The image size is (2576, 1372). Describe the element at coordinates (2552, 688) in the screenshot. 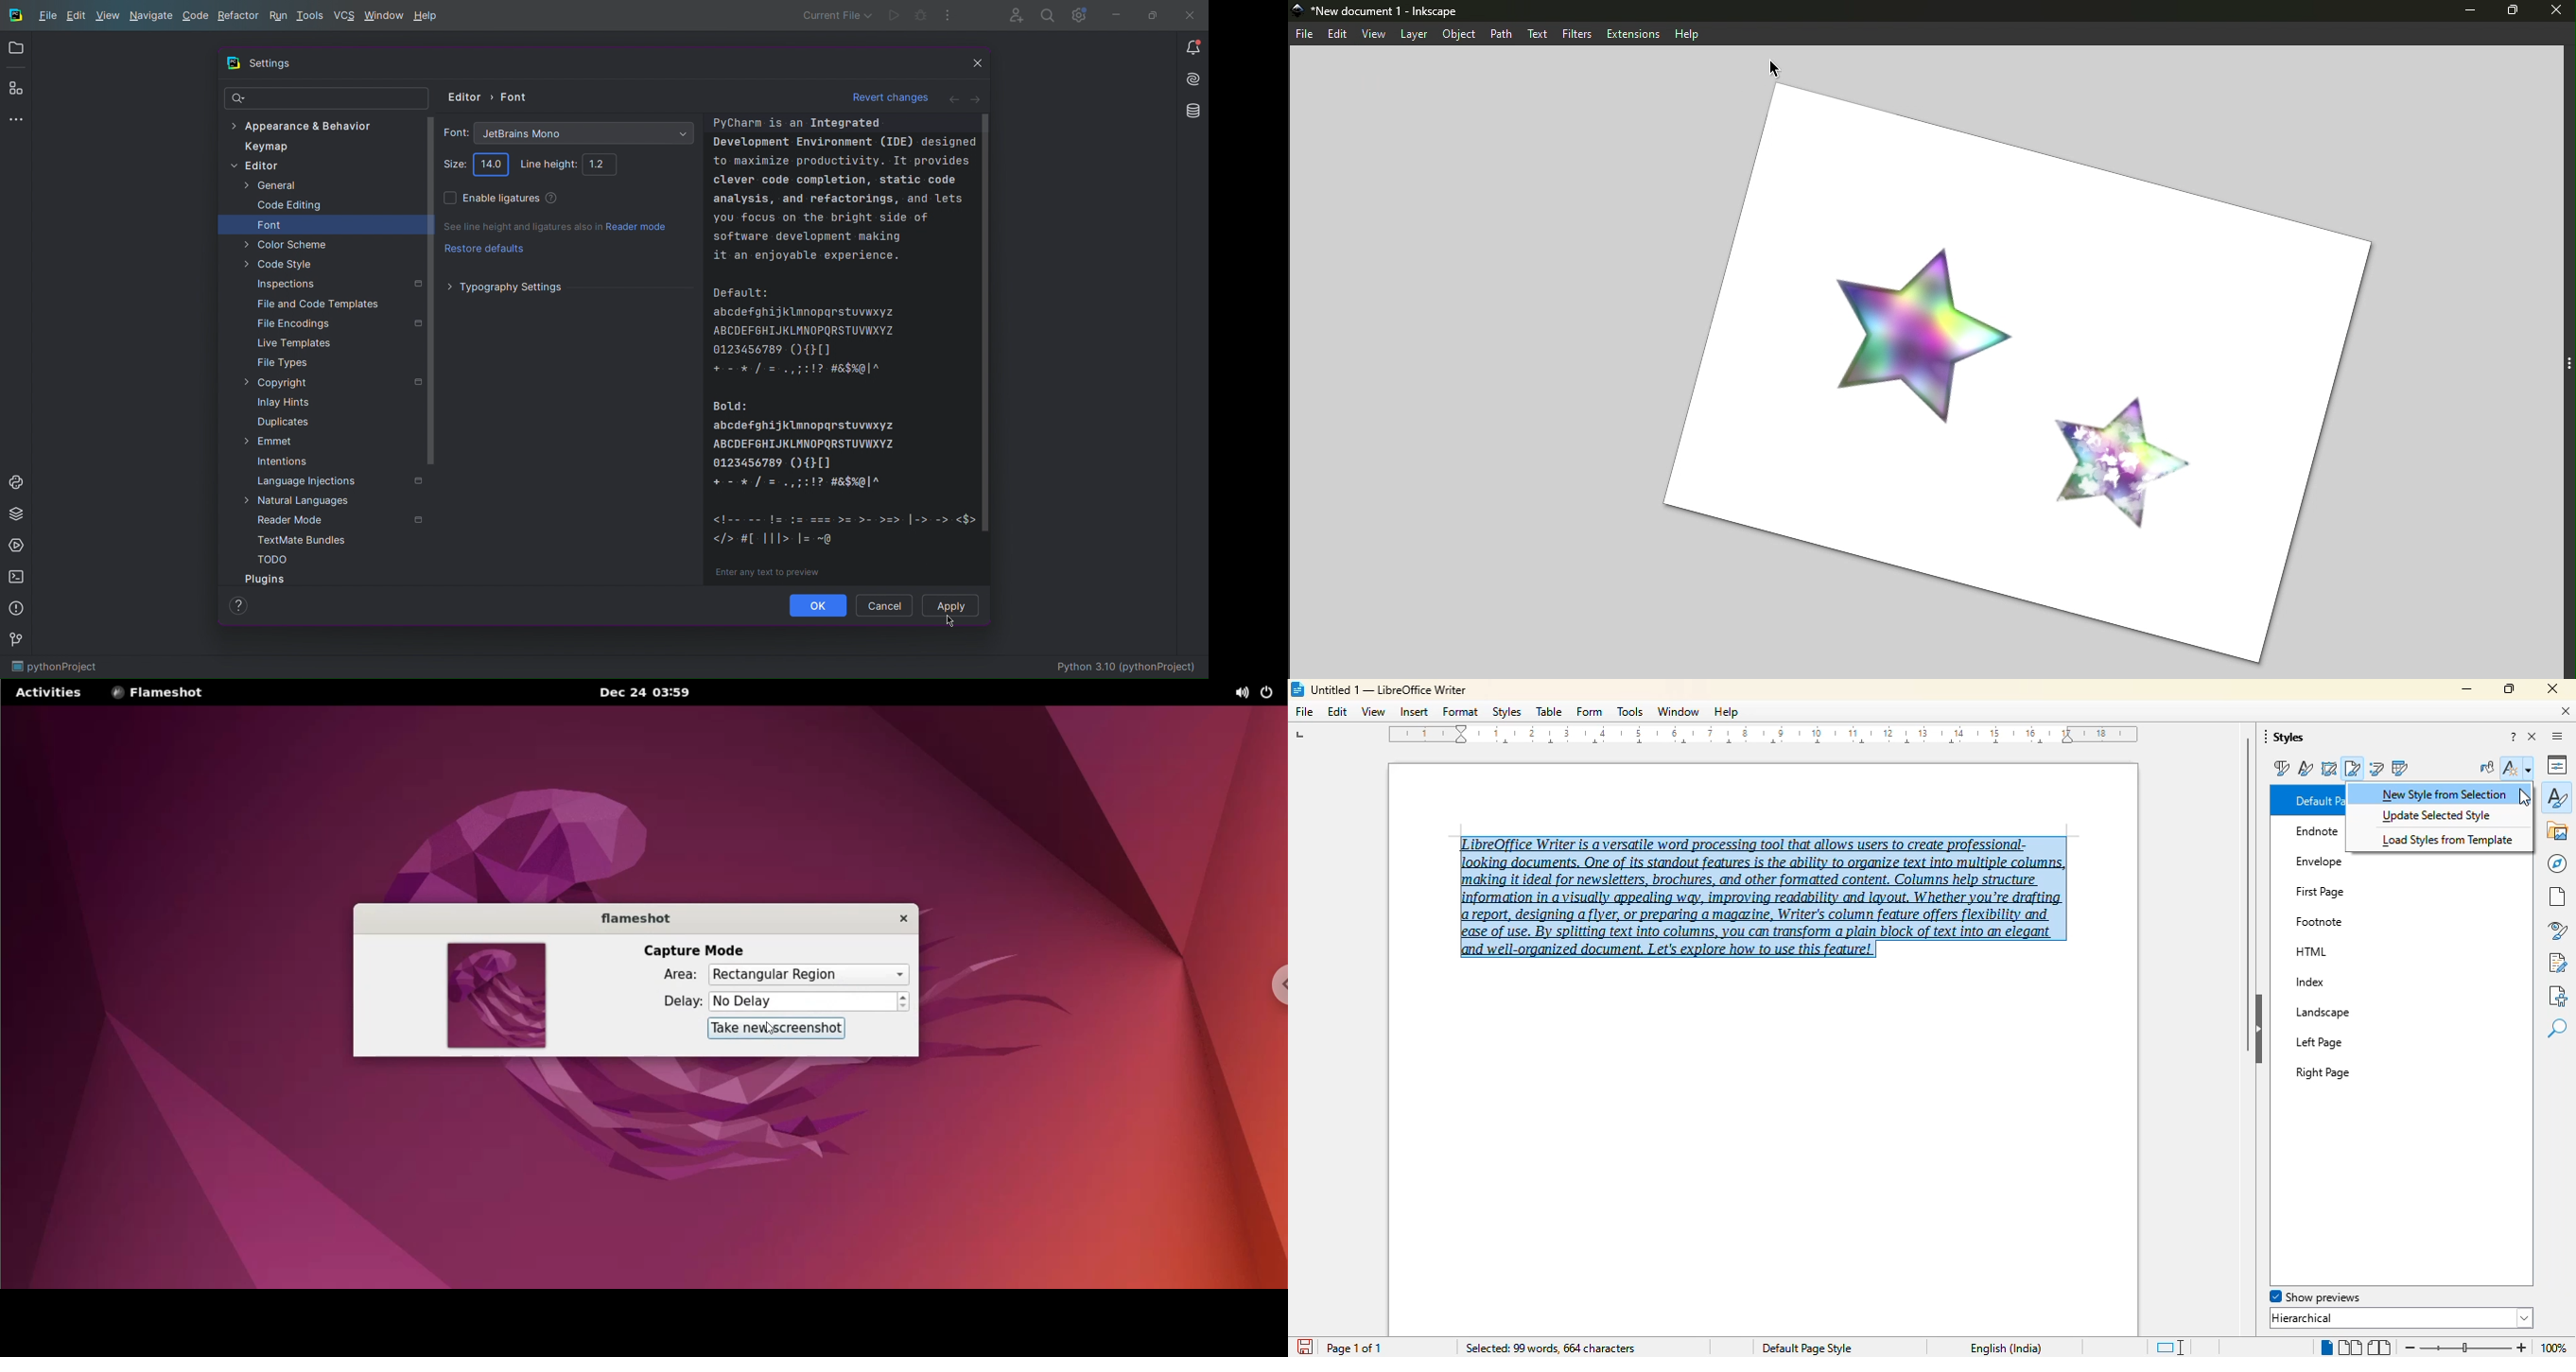

I see `close ` at that location.